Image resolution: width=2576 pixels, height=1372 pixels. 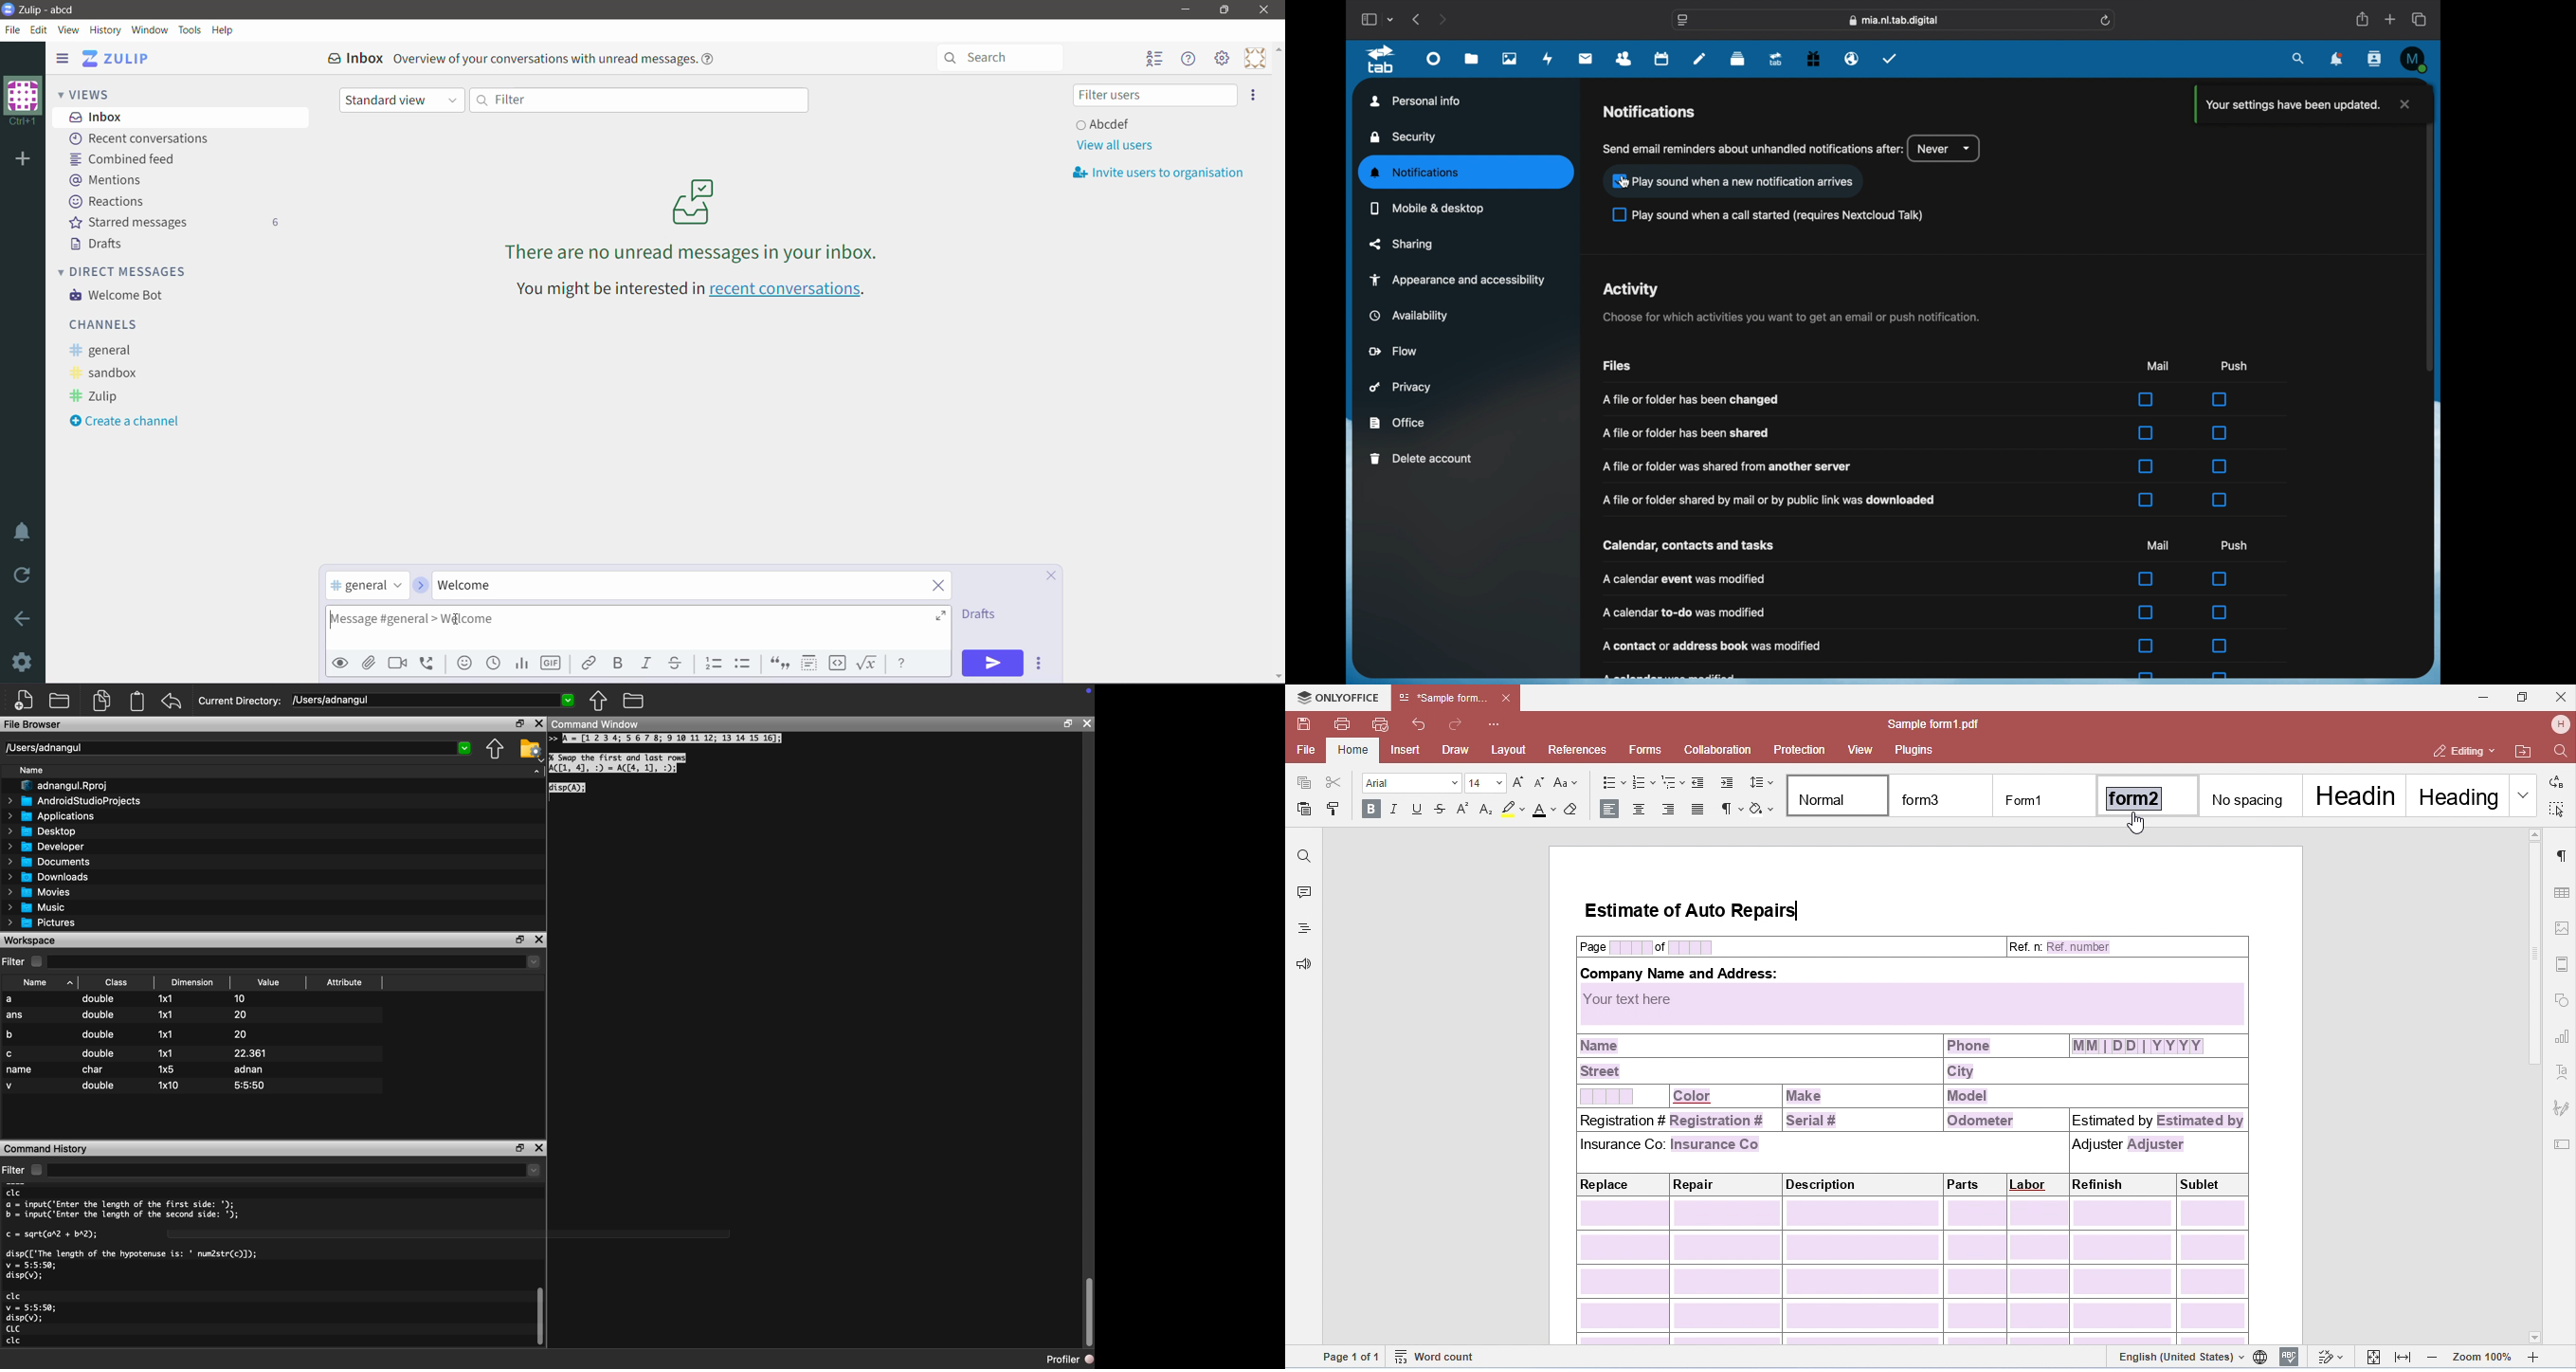 I want to click on flow, so click(x=1394, y=350).